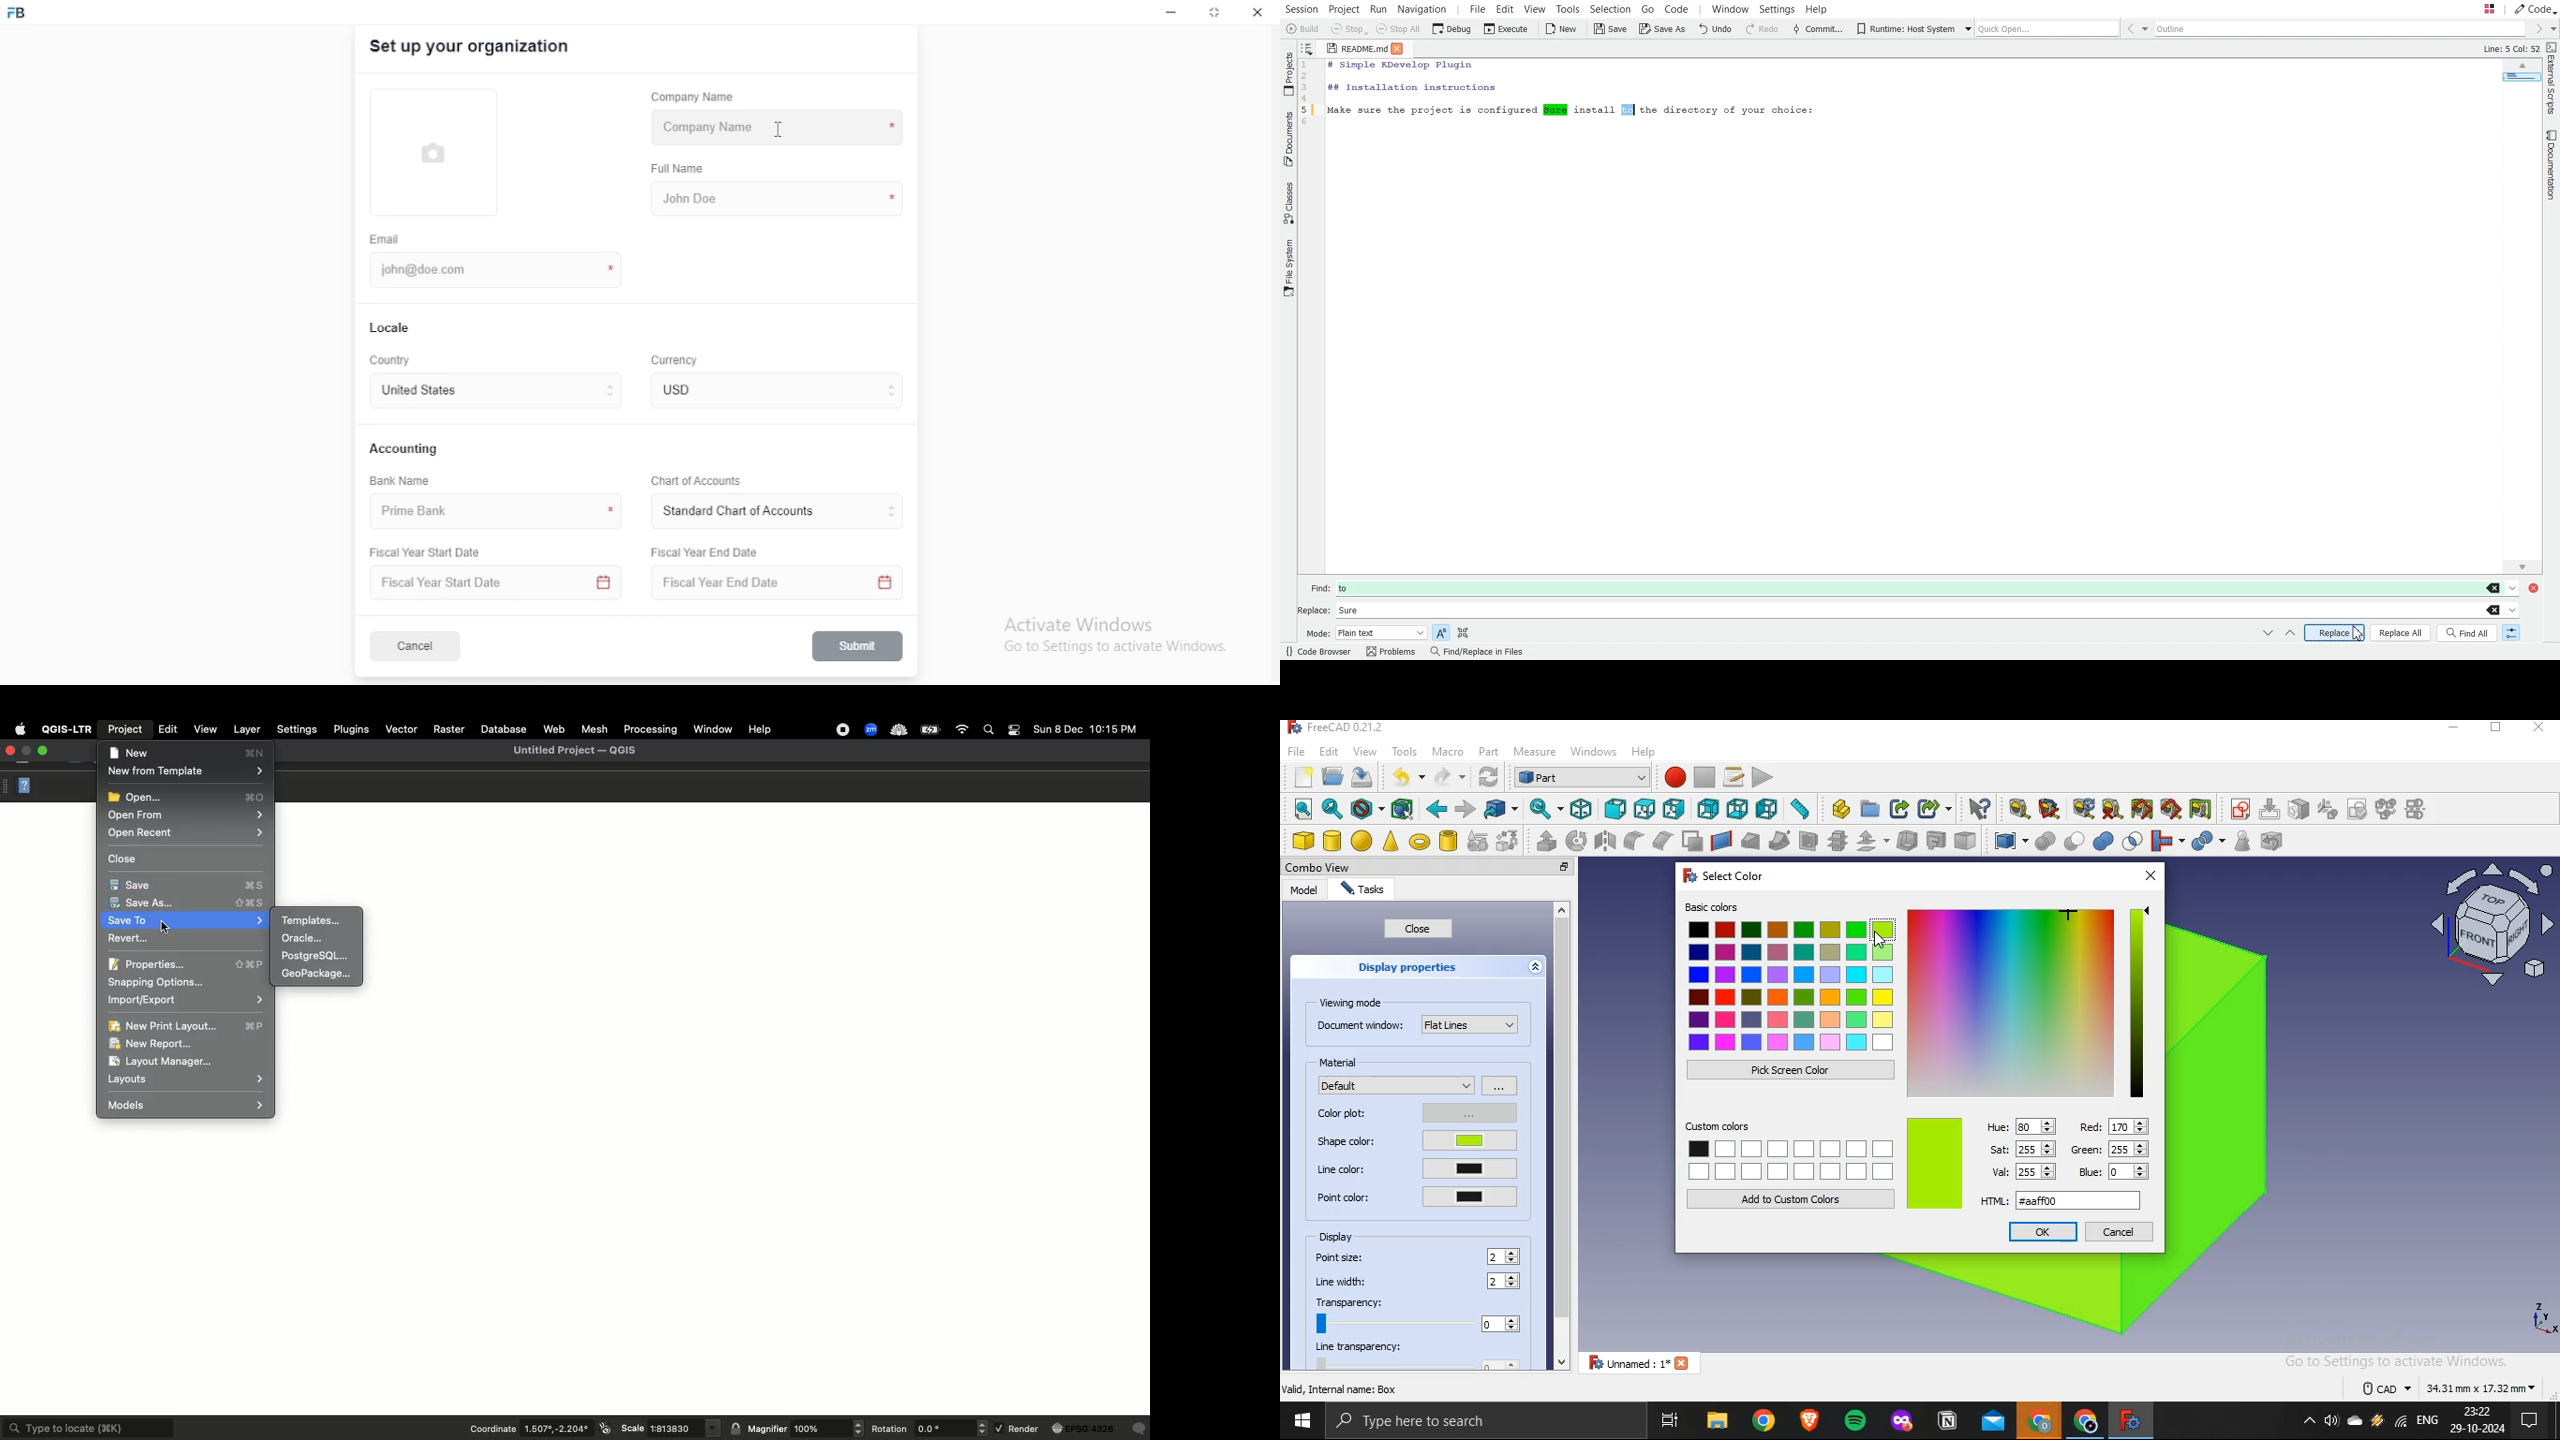 The width and height of the screenshot is (2576, 1456). I want to click on color per face, so click(1965, 840).